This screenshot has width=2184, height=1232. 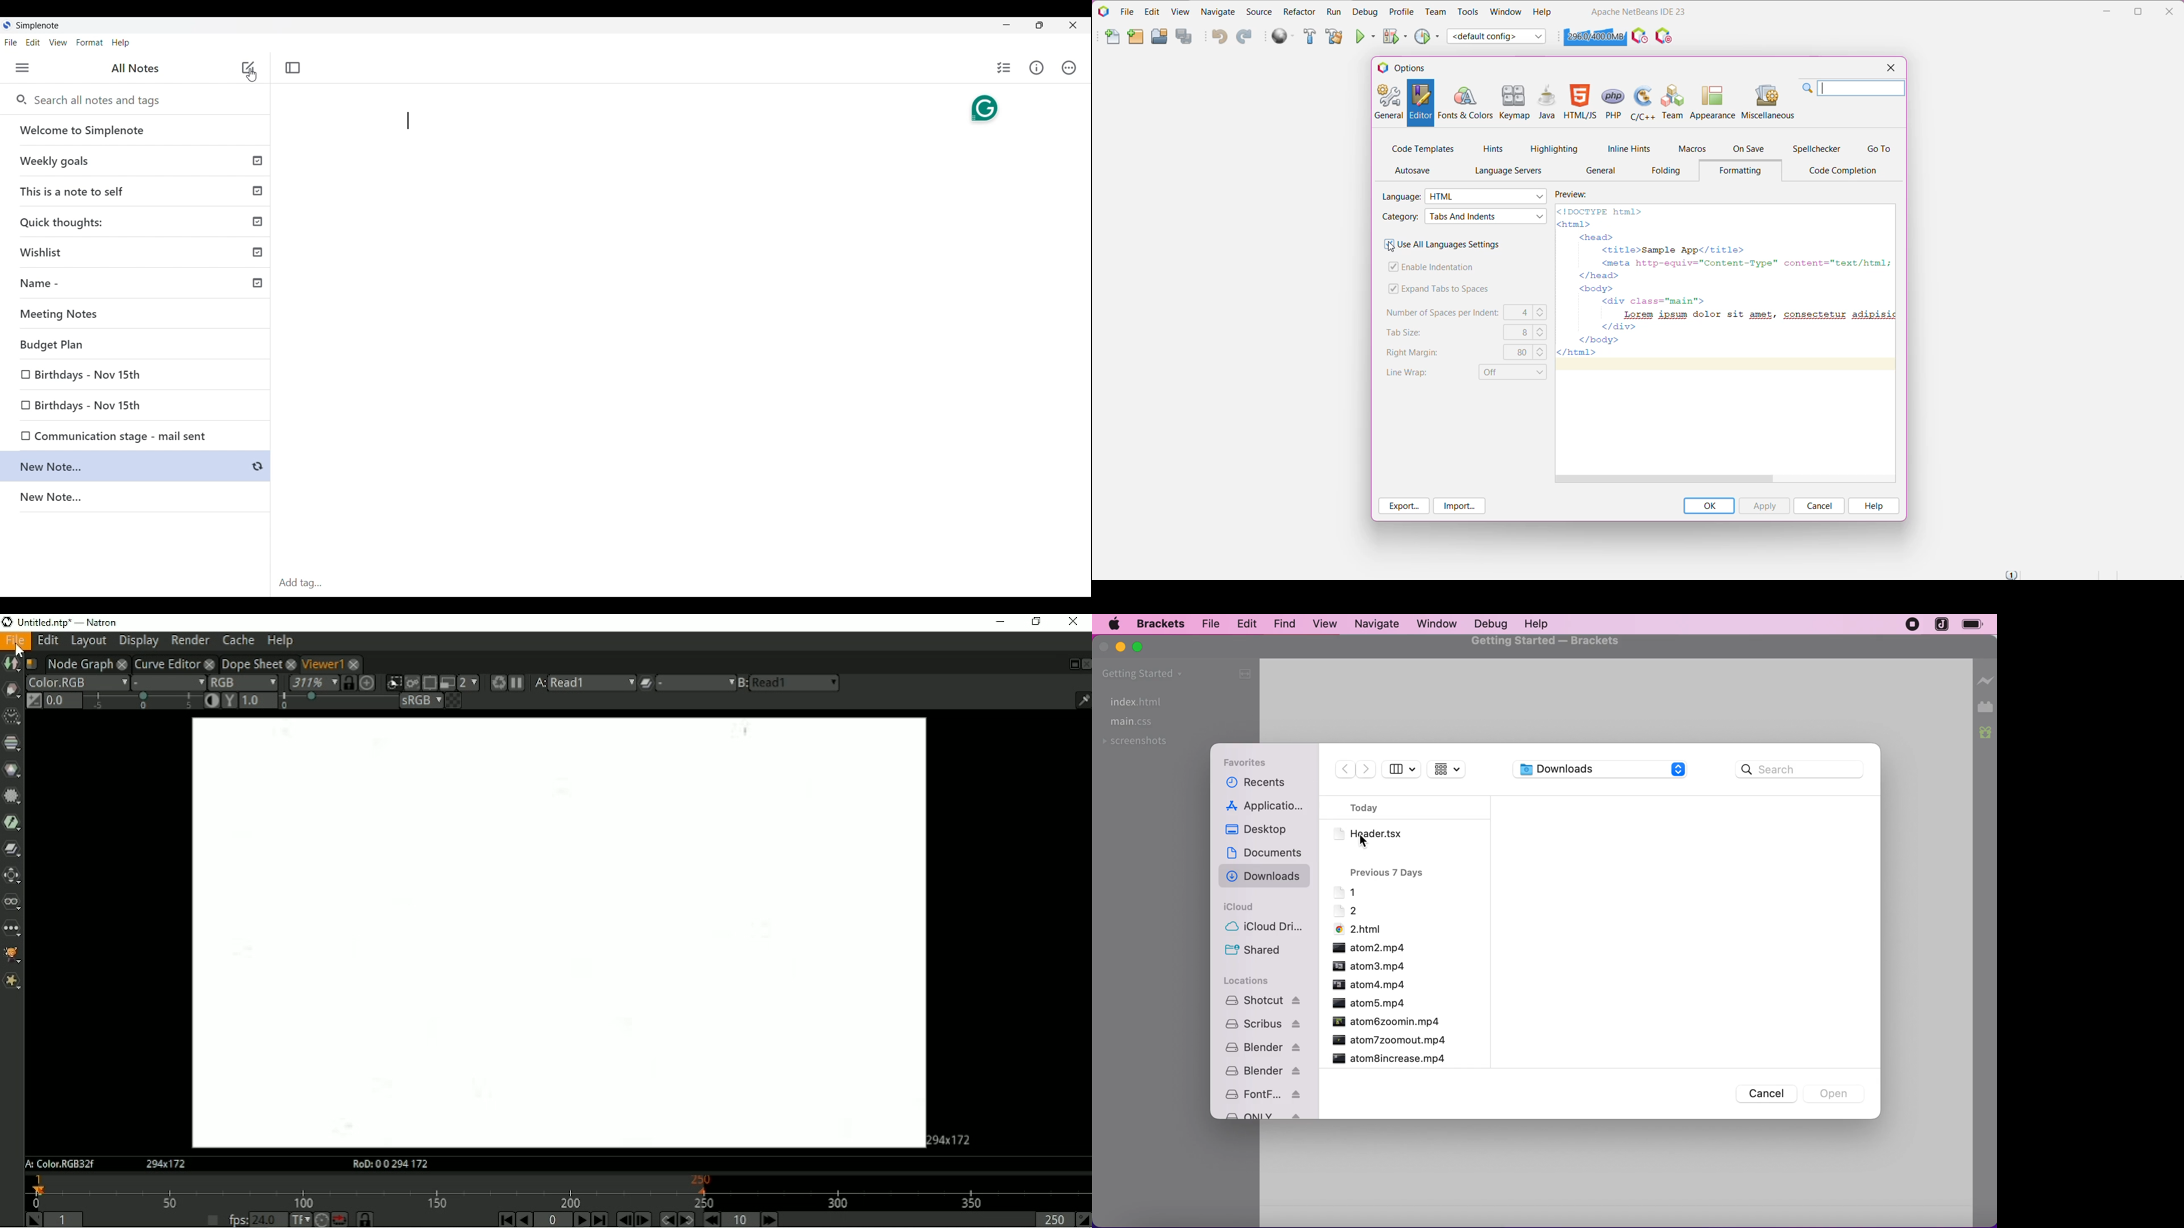 I want to click on header.tsx, so click(x=1383, y=833).